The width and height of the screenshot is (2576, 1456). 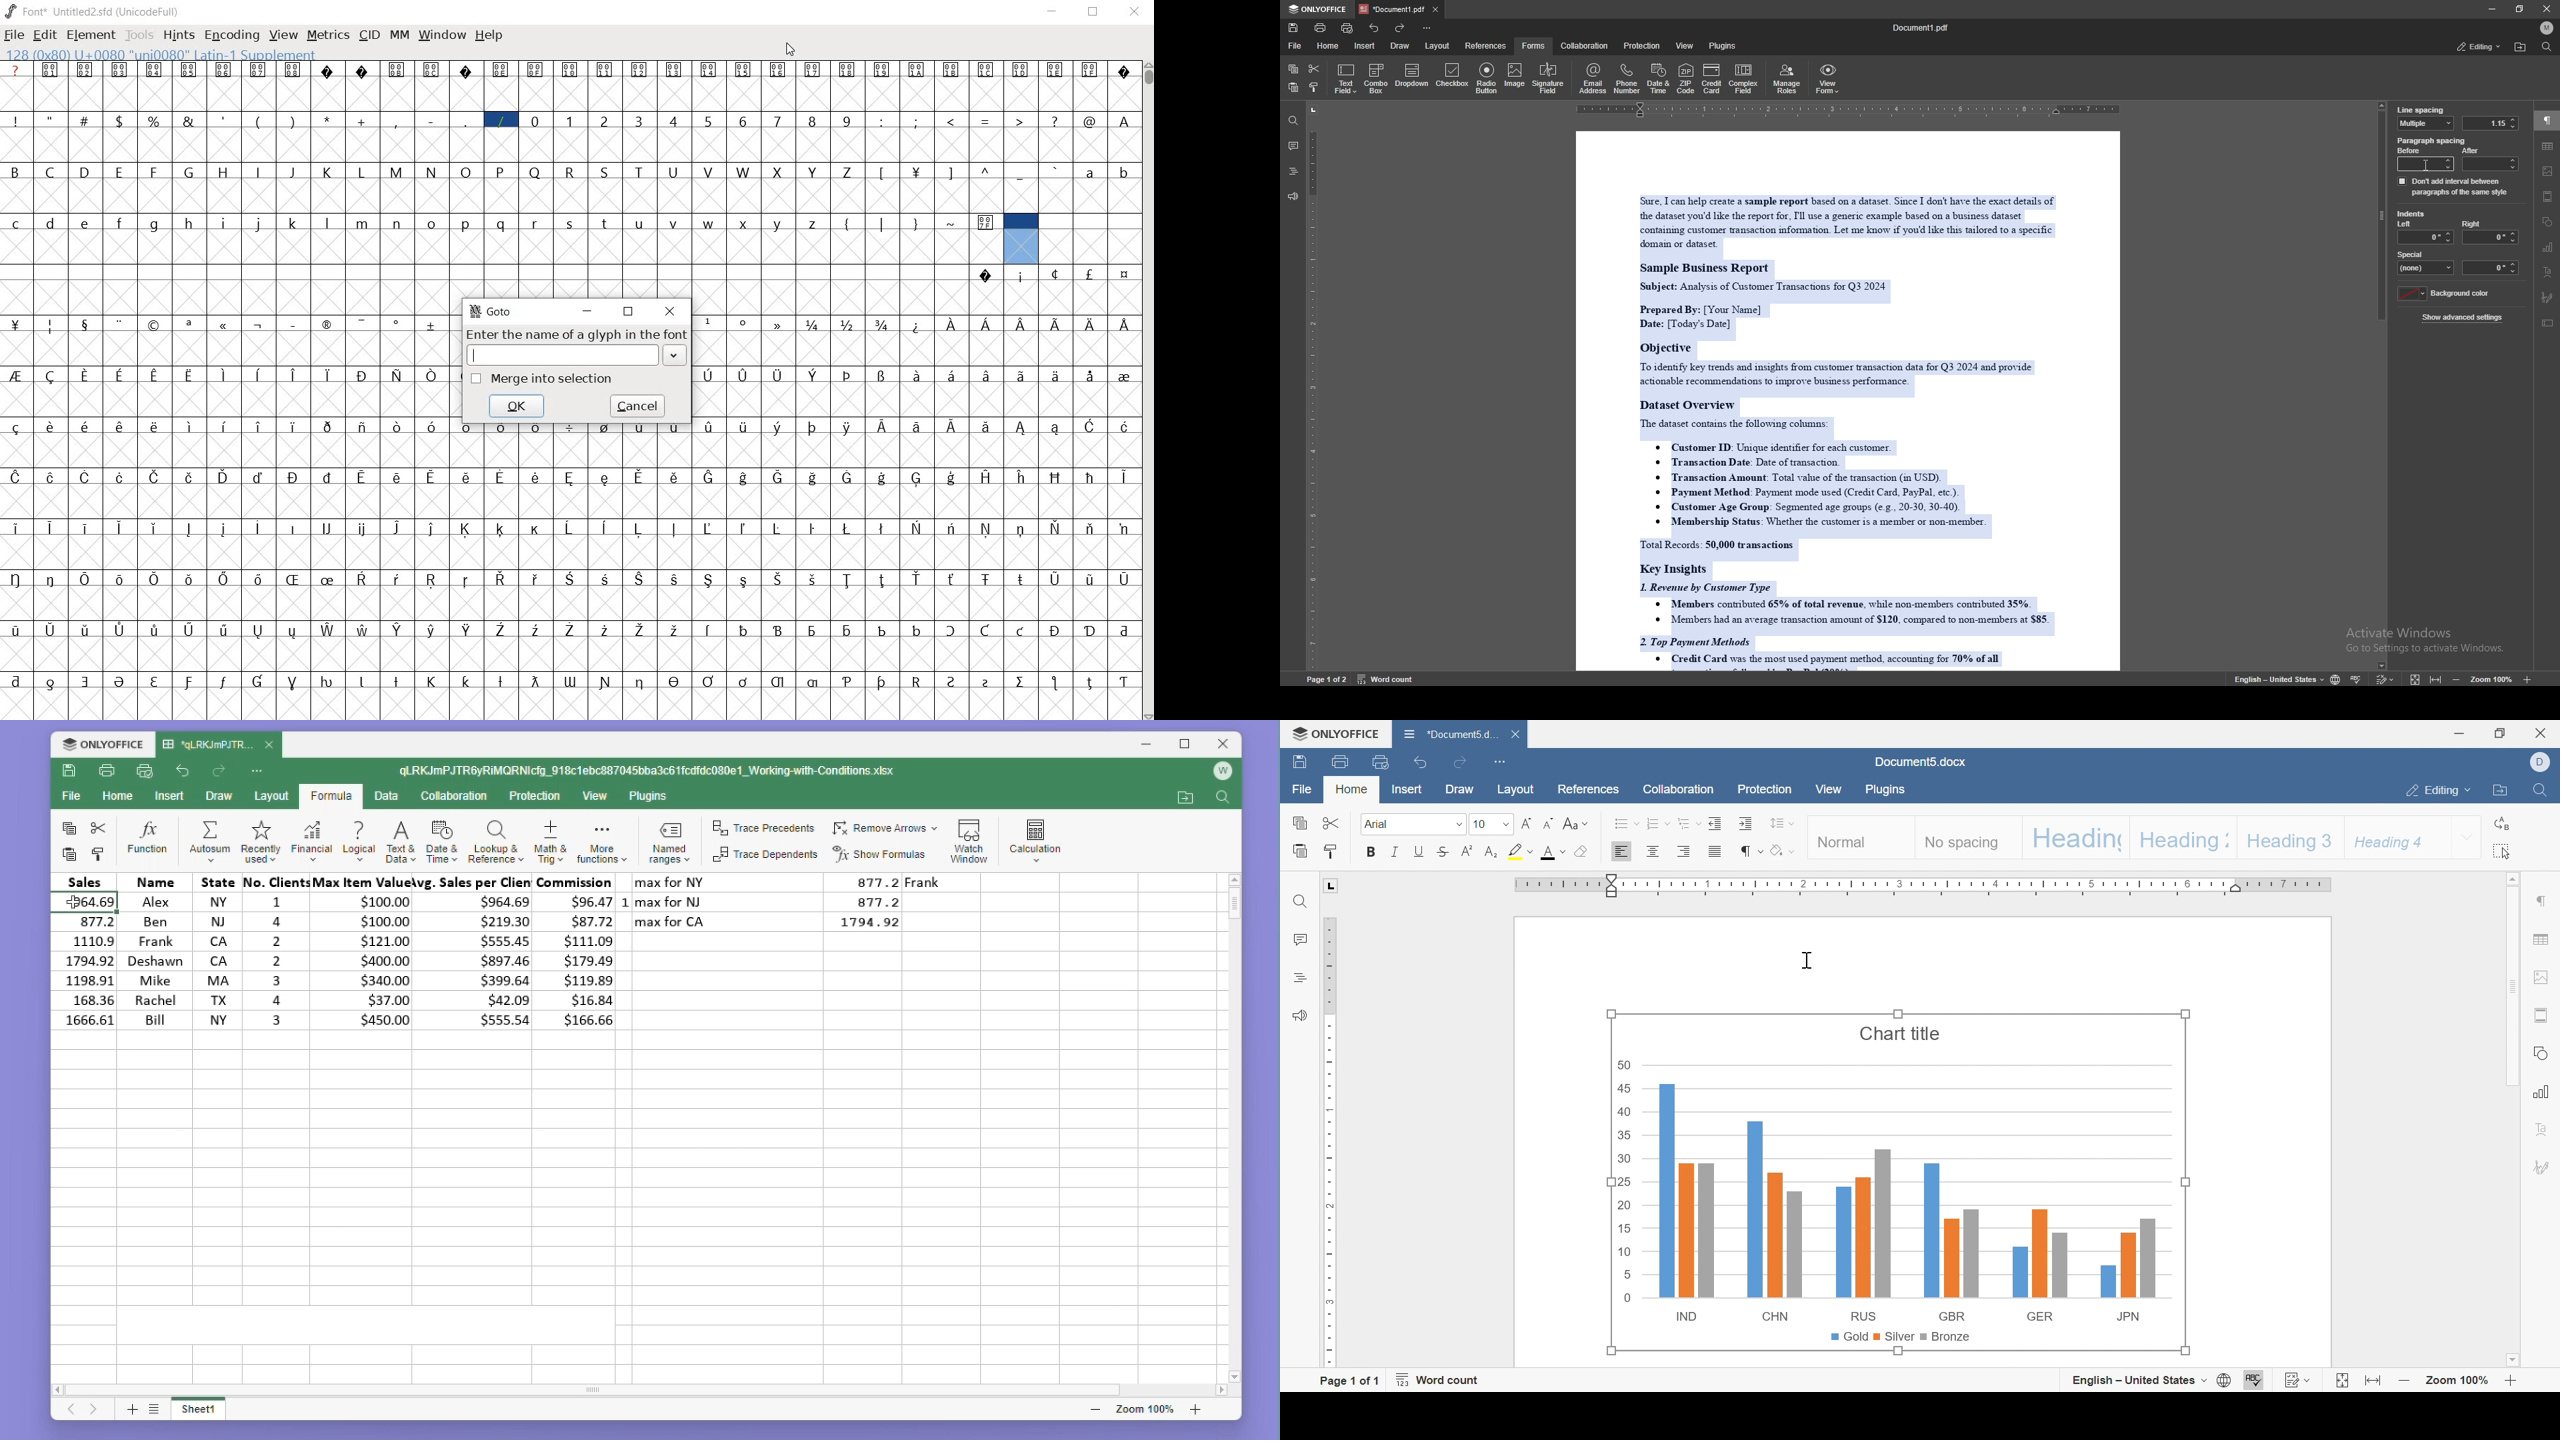 What do you see at coordinates (951, 374) in the screenshot?
I see `Symbol` at bounding box center [951, 374].